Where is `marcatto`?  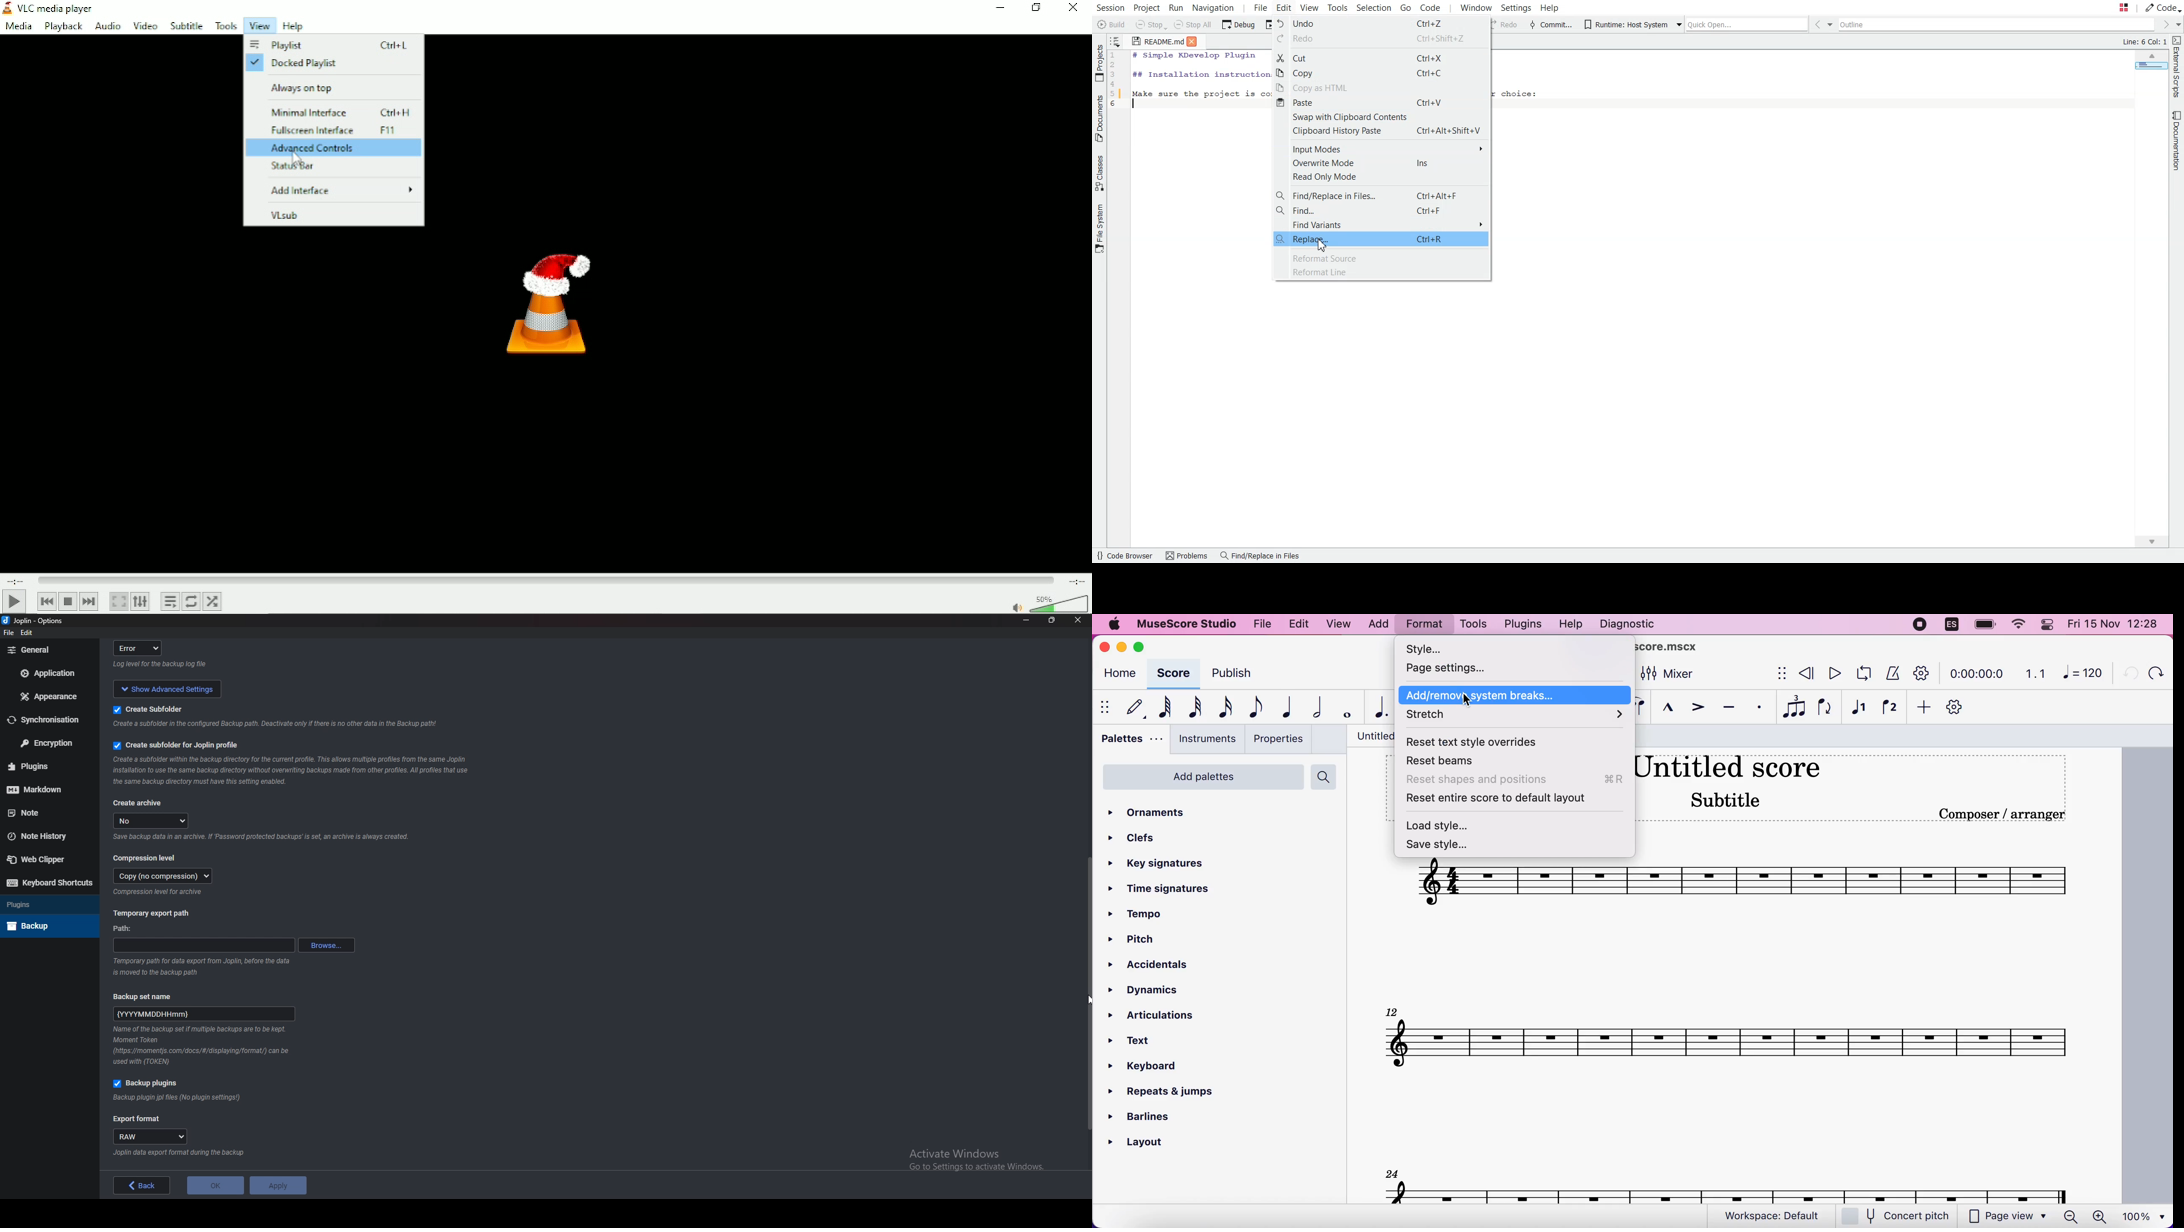
marcatto is located at coordinates (1665, 710).